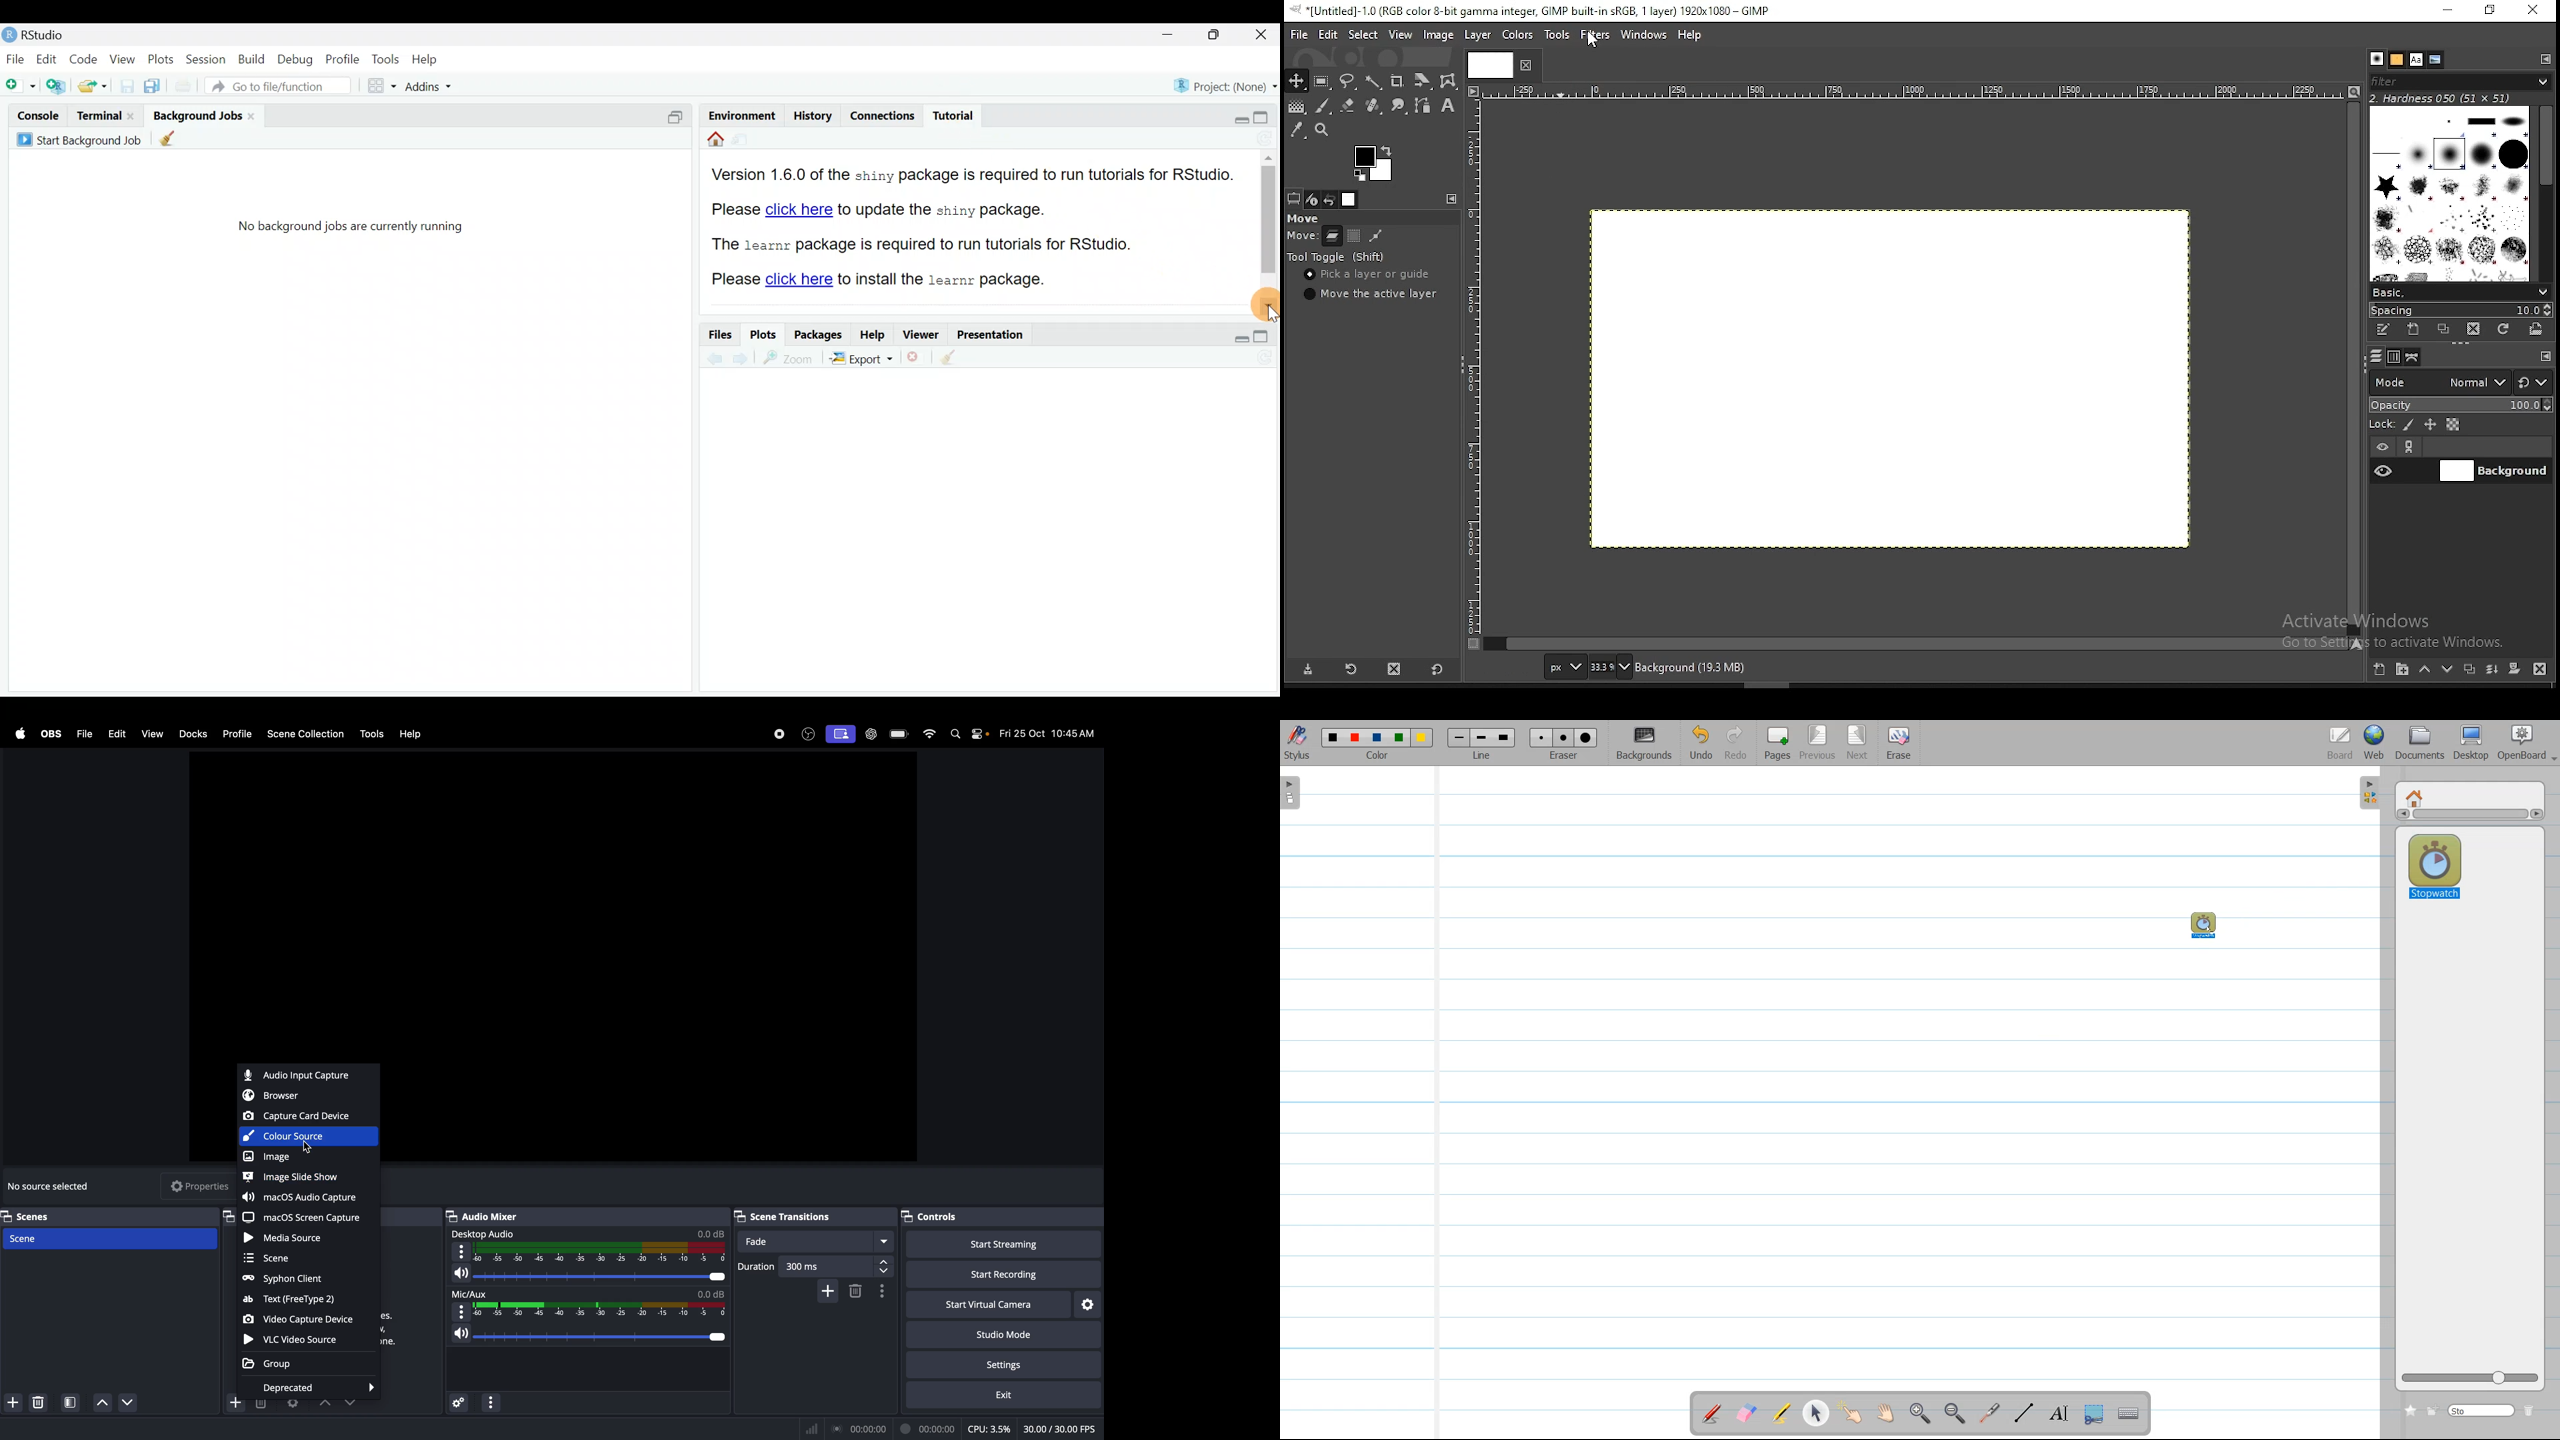  What do you see at coordinates (740, 358) in the screenshot?
I see `Next plot` at bounding box center [740, 358].